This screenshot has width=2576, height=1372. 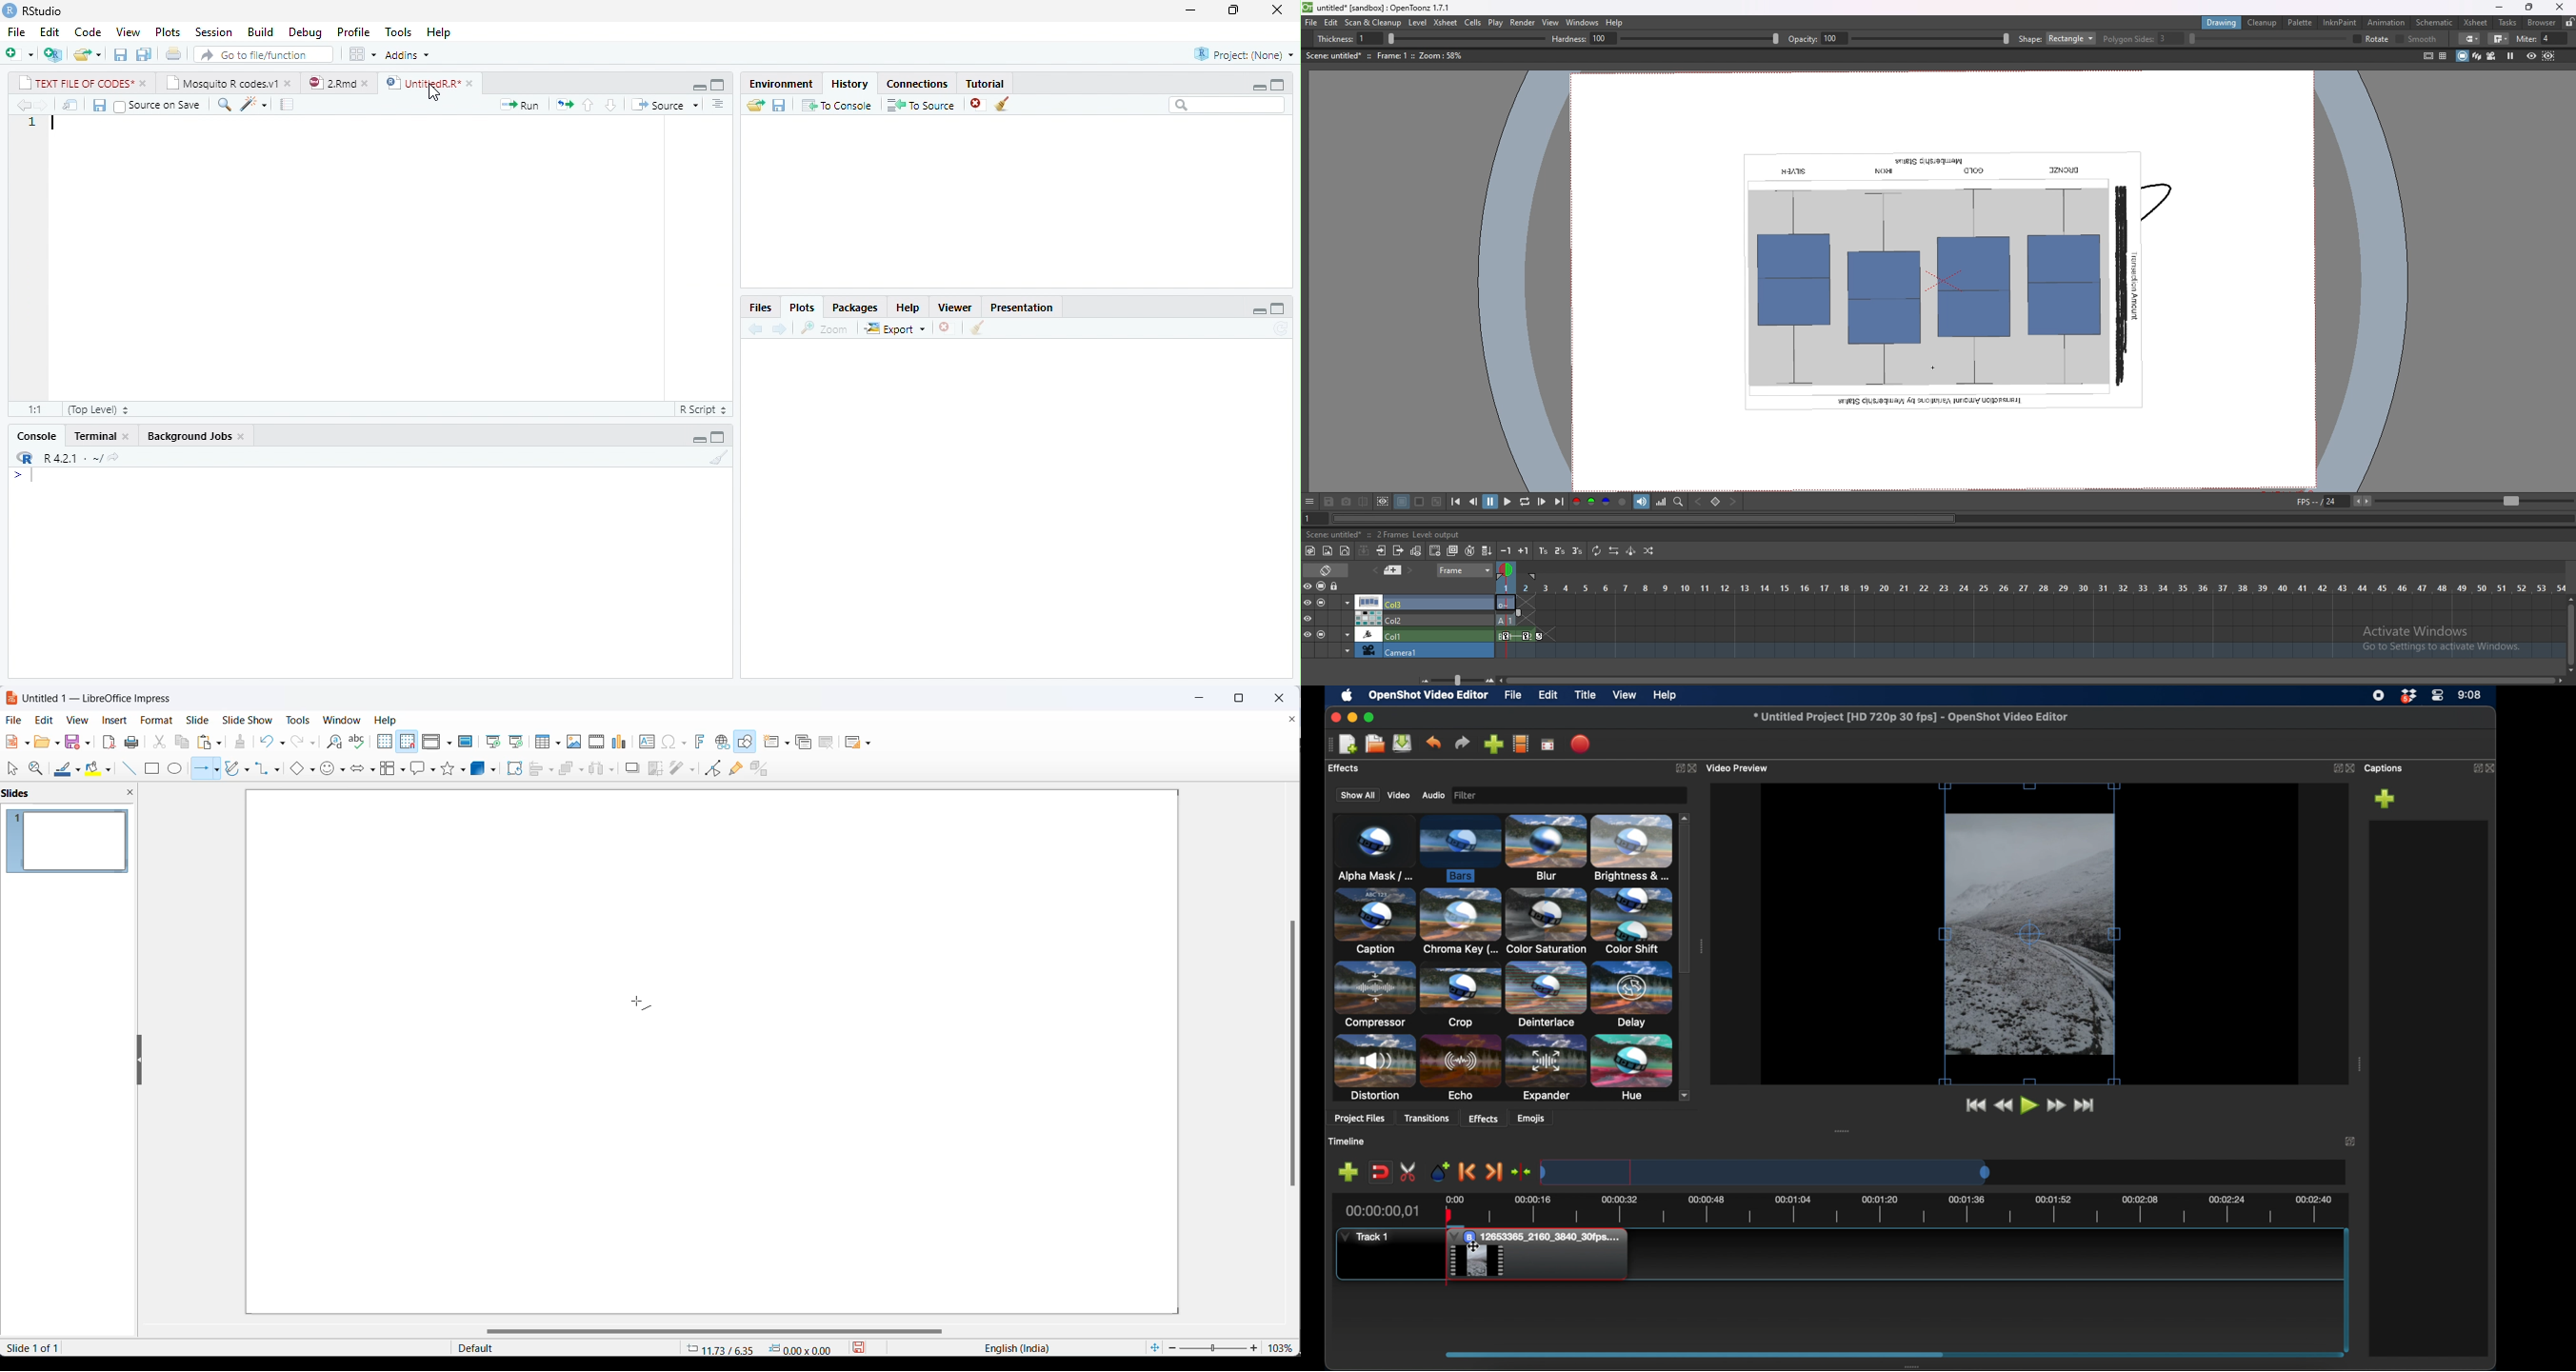 What do you see at coordinates (1293, 718) in the screenshot?
I see `close document` at bounding box center [1293, 718].